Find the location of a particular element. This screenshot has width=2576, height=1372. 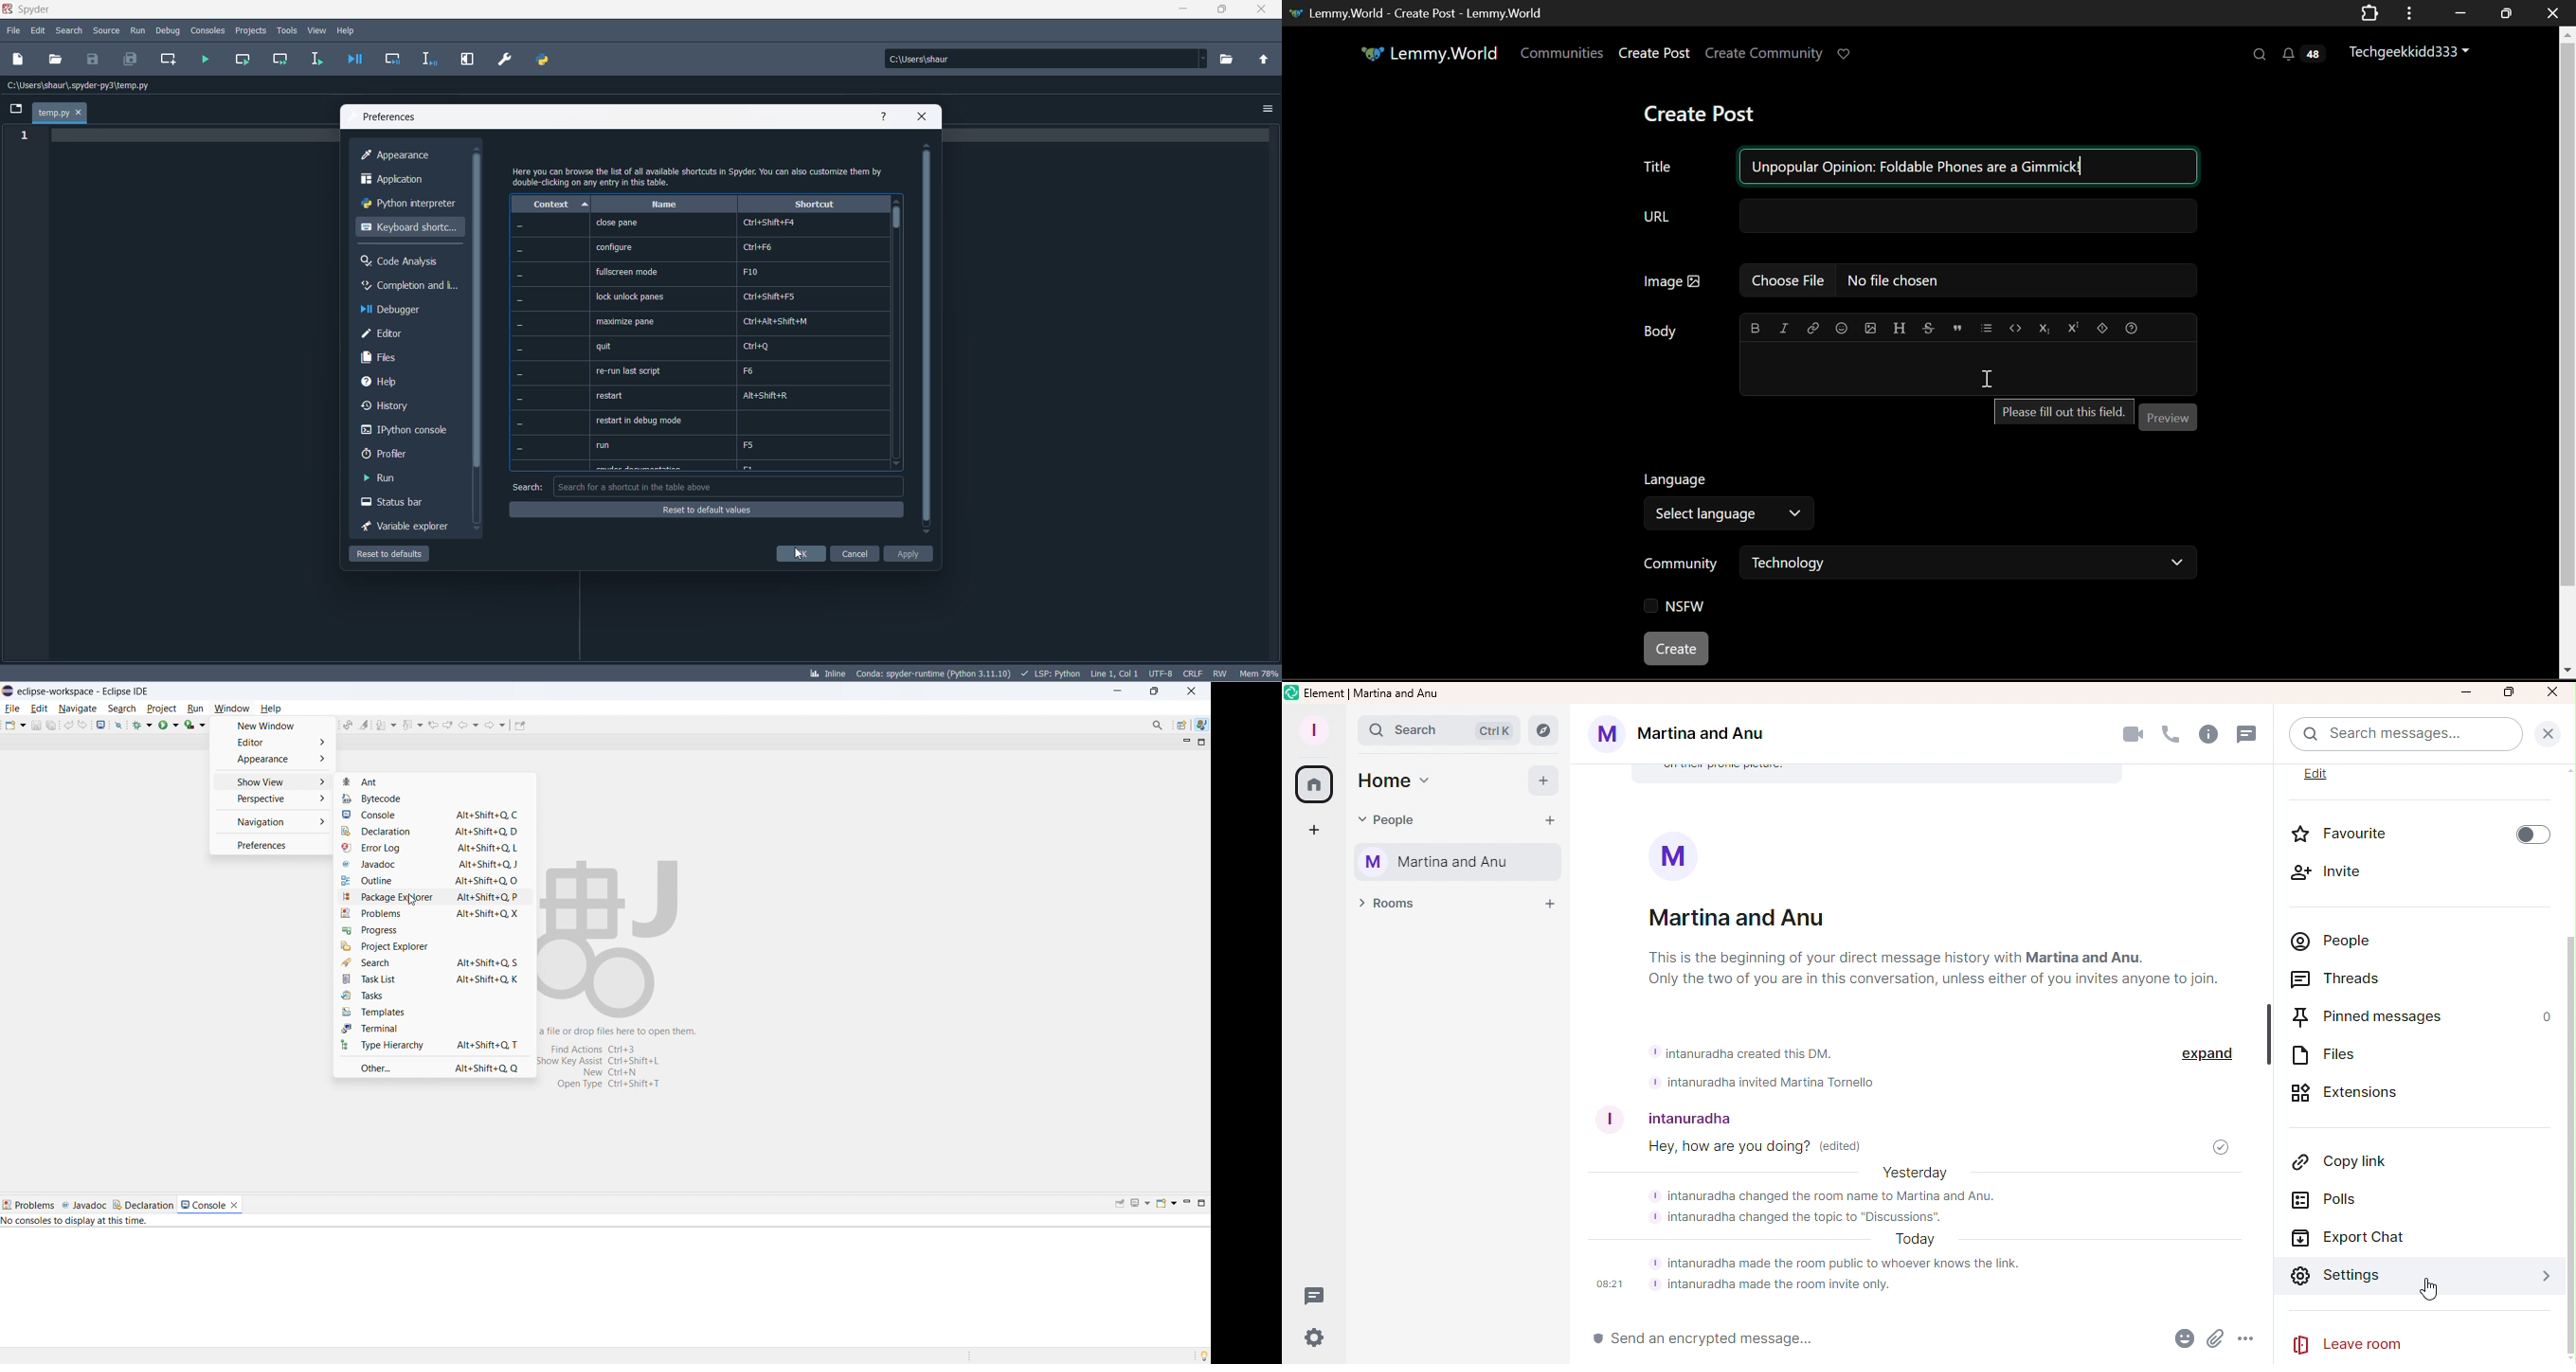

F5 is located at coordinates (752, 445).